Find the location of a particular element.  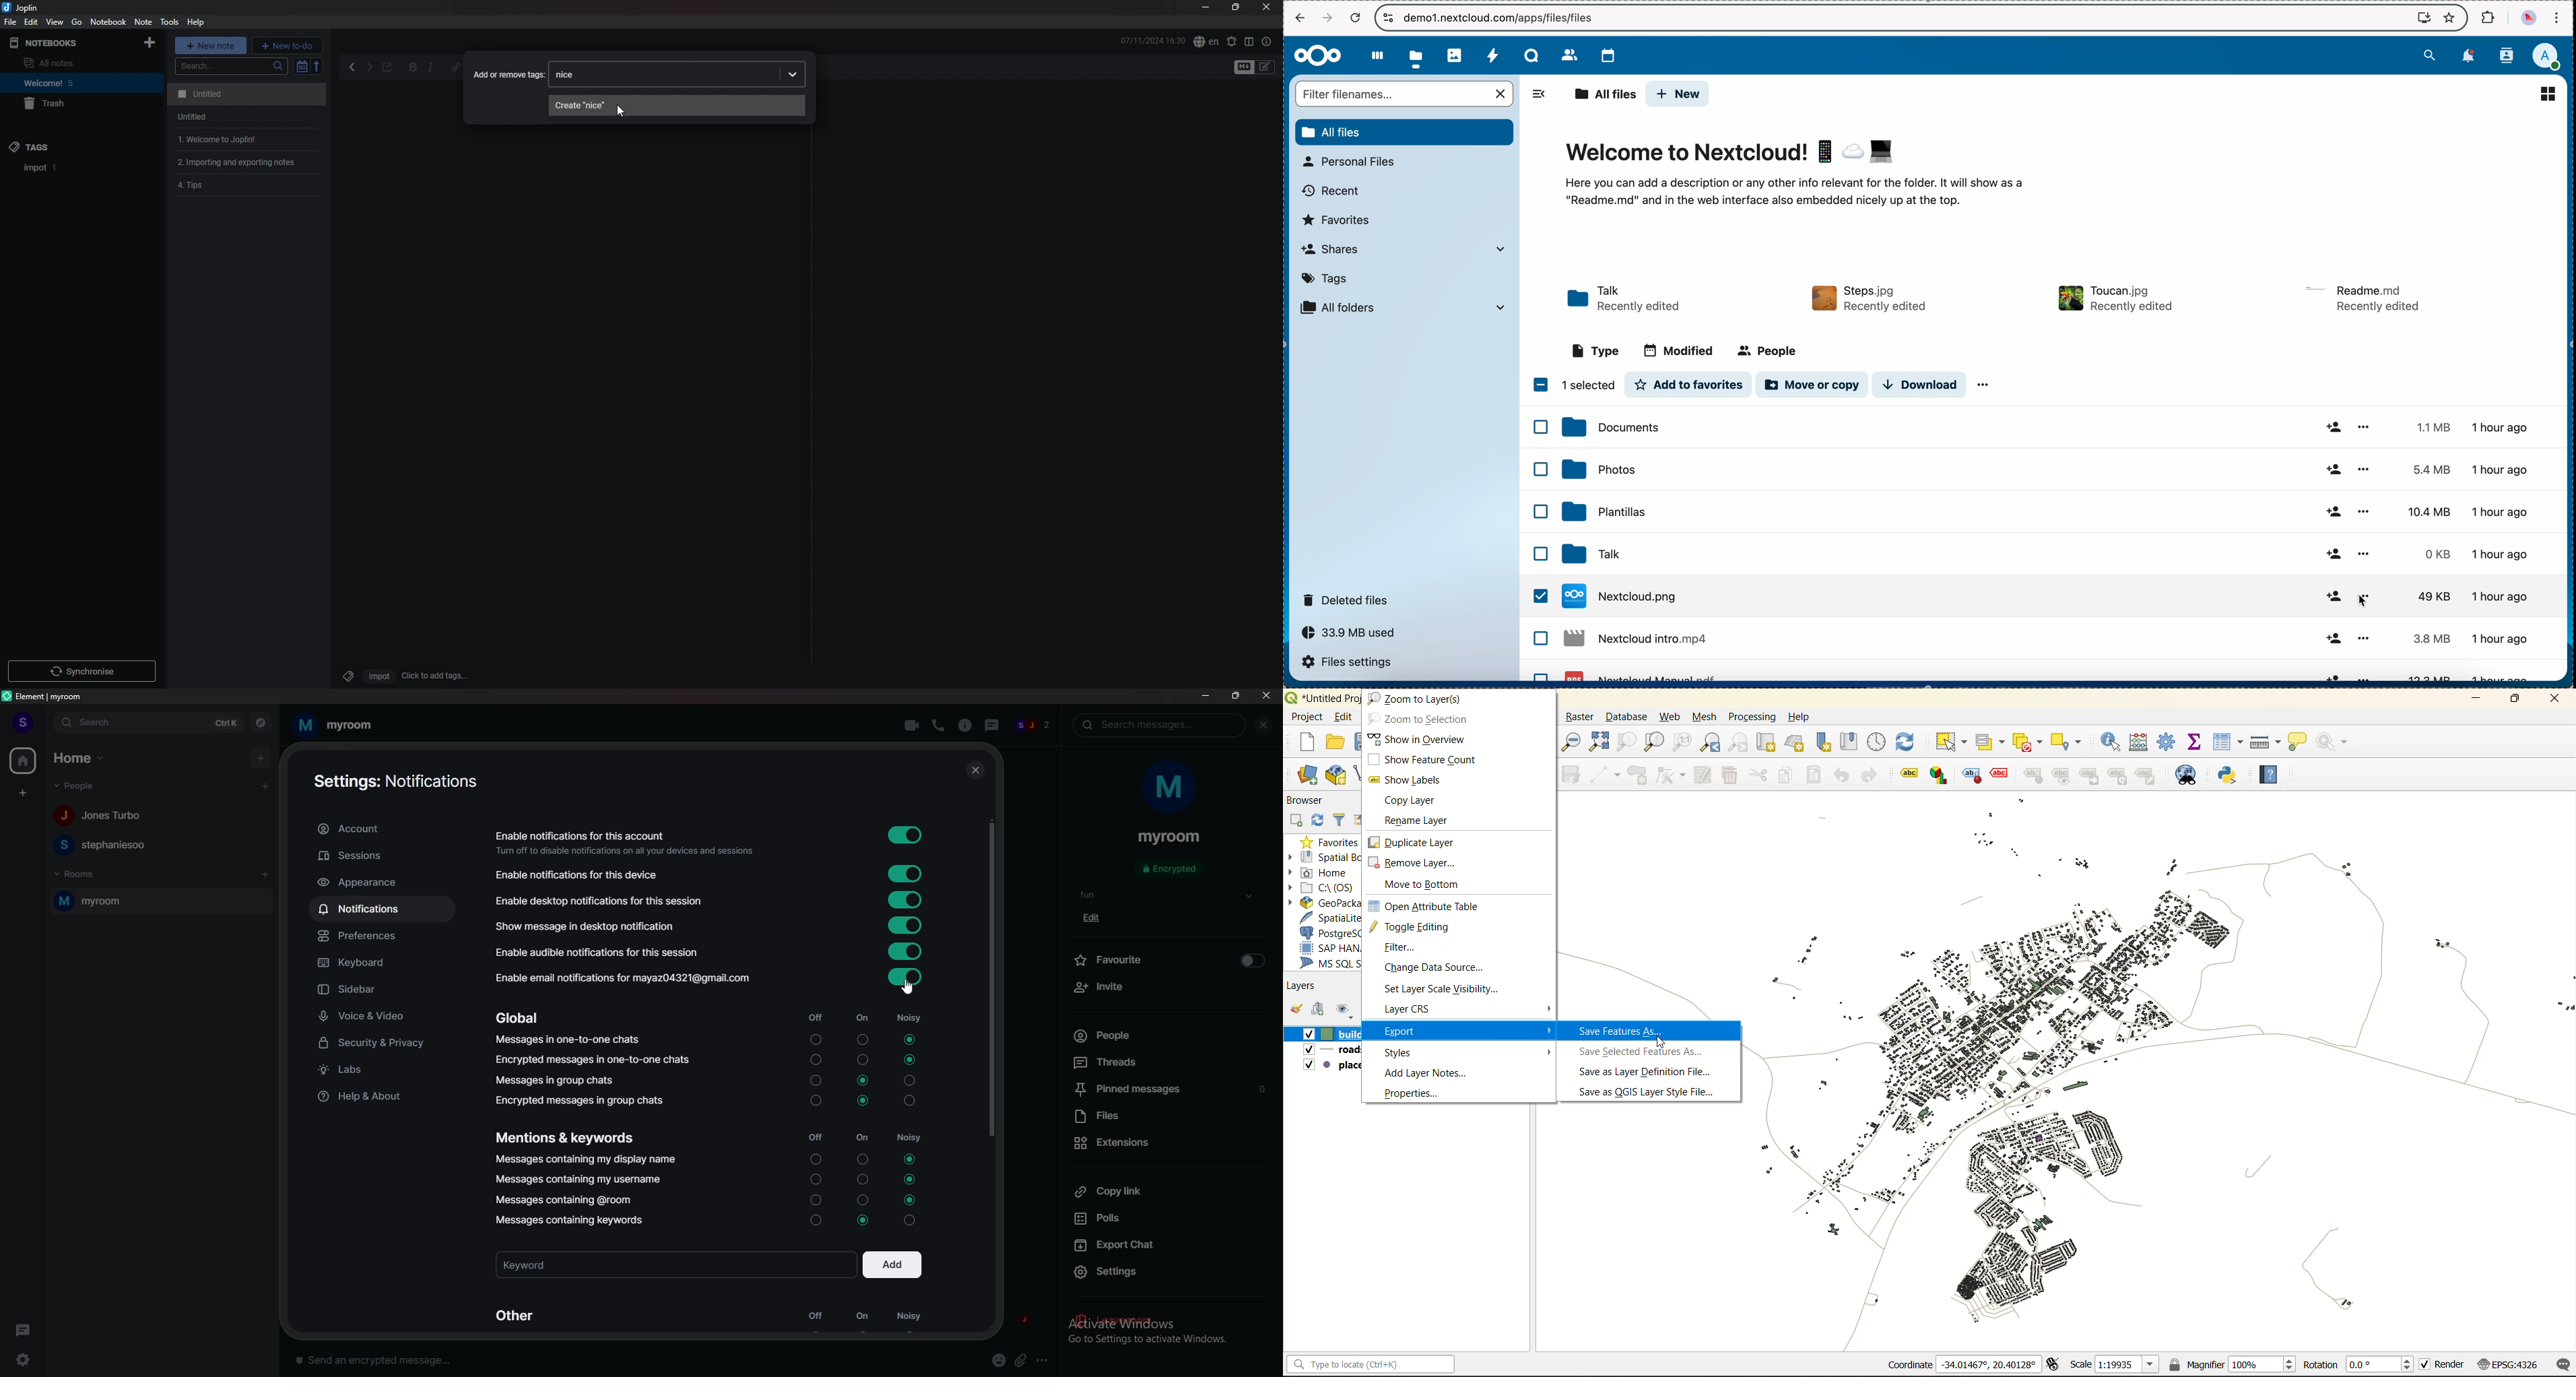

voice call is located at coordinates (938, 725).